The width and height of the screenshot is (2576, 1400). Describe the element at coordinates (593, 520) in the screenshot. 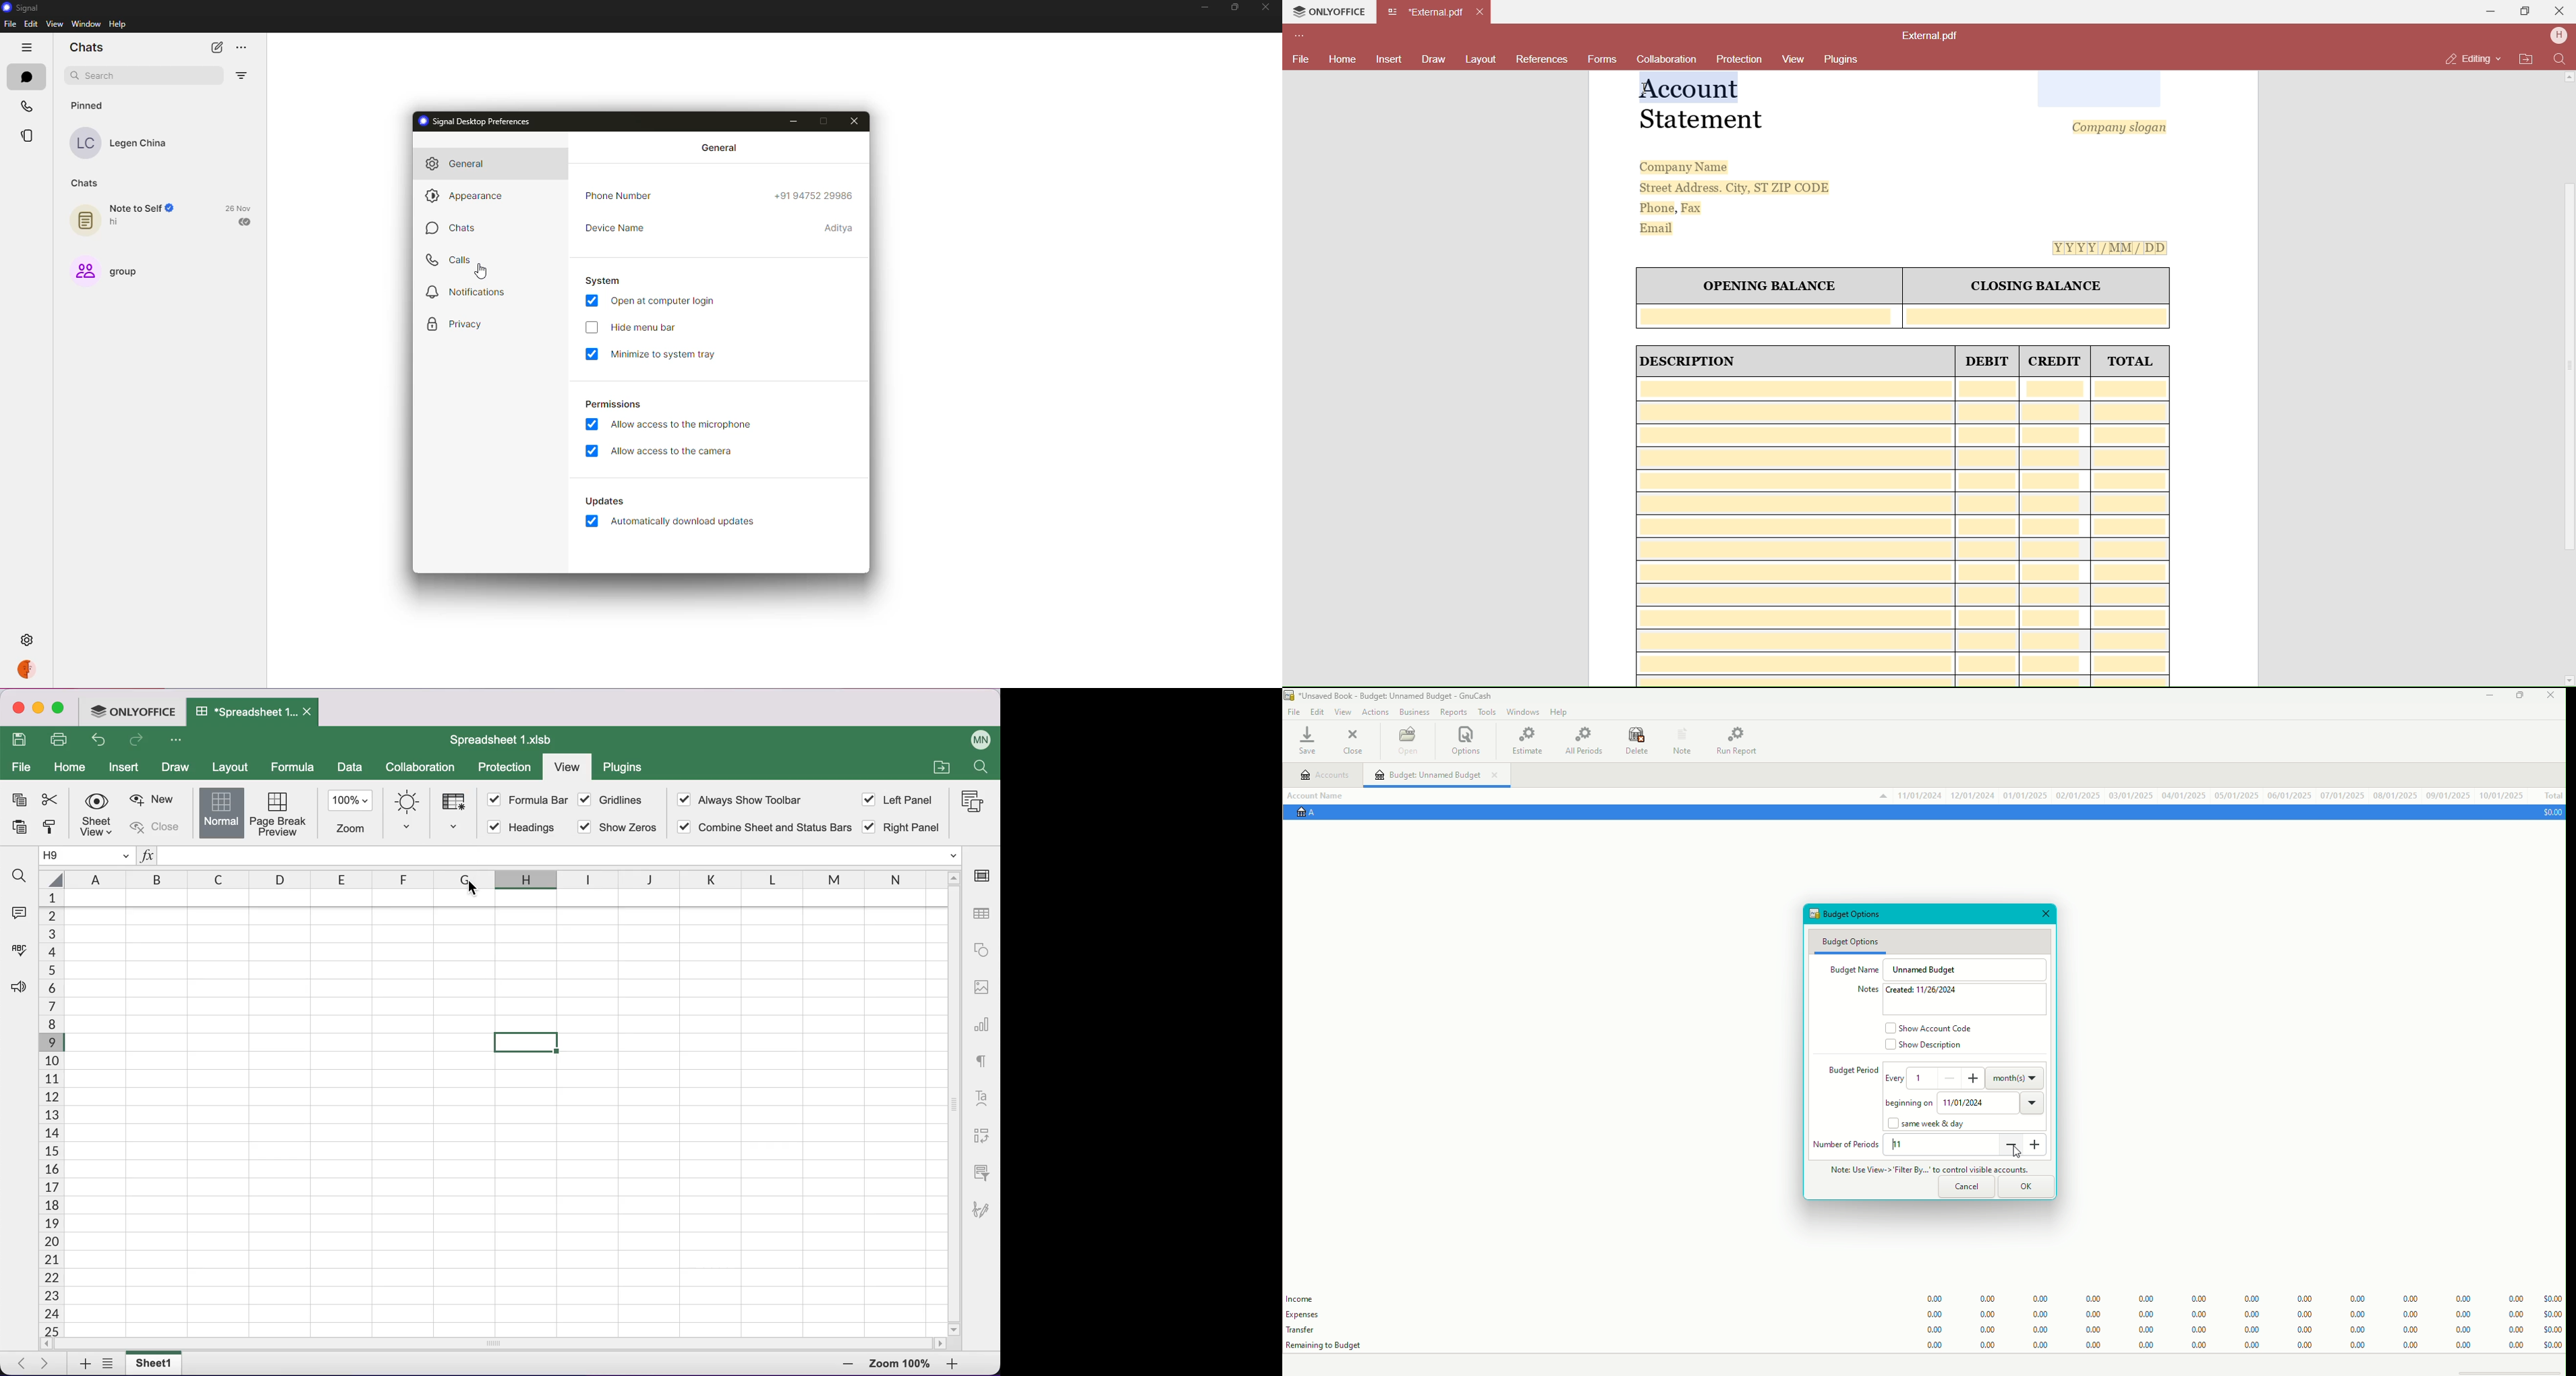

I see `enabled` at that location.